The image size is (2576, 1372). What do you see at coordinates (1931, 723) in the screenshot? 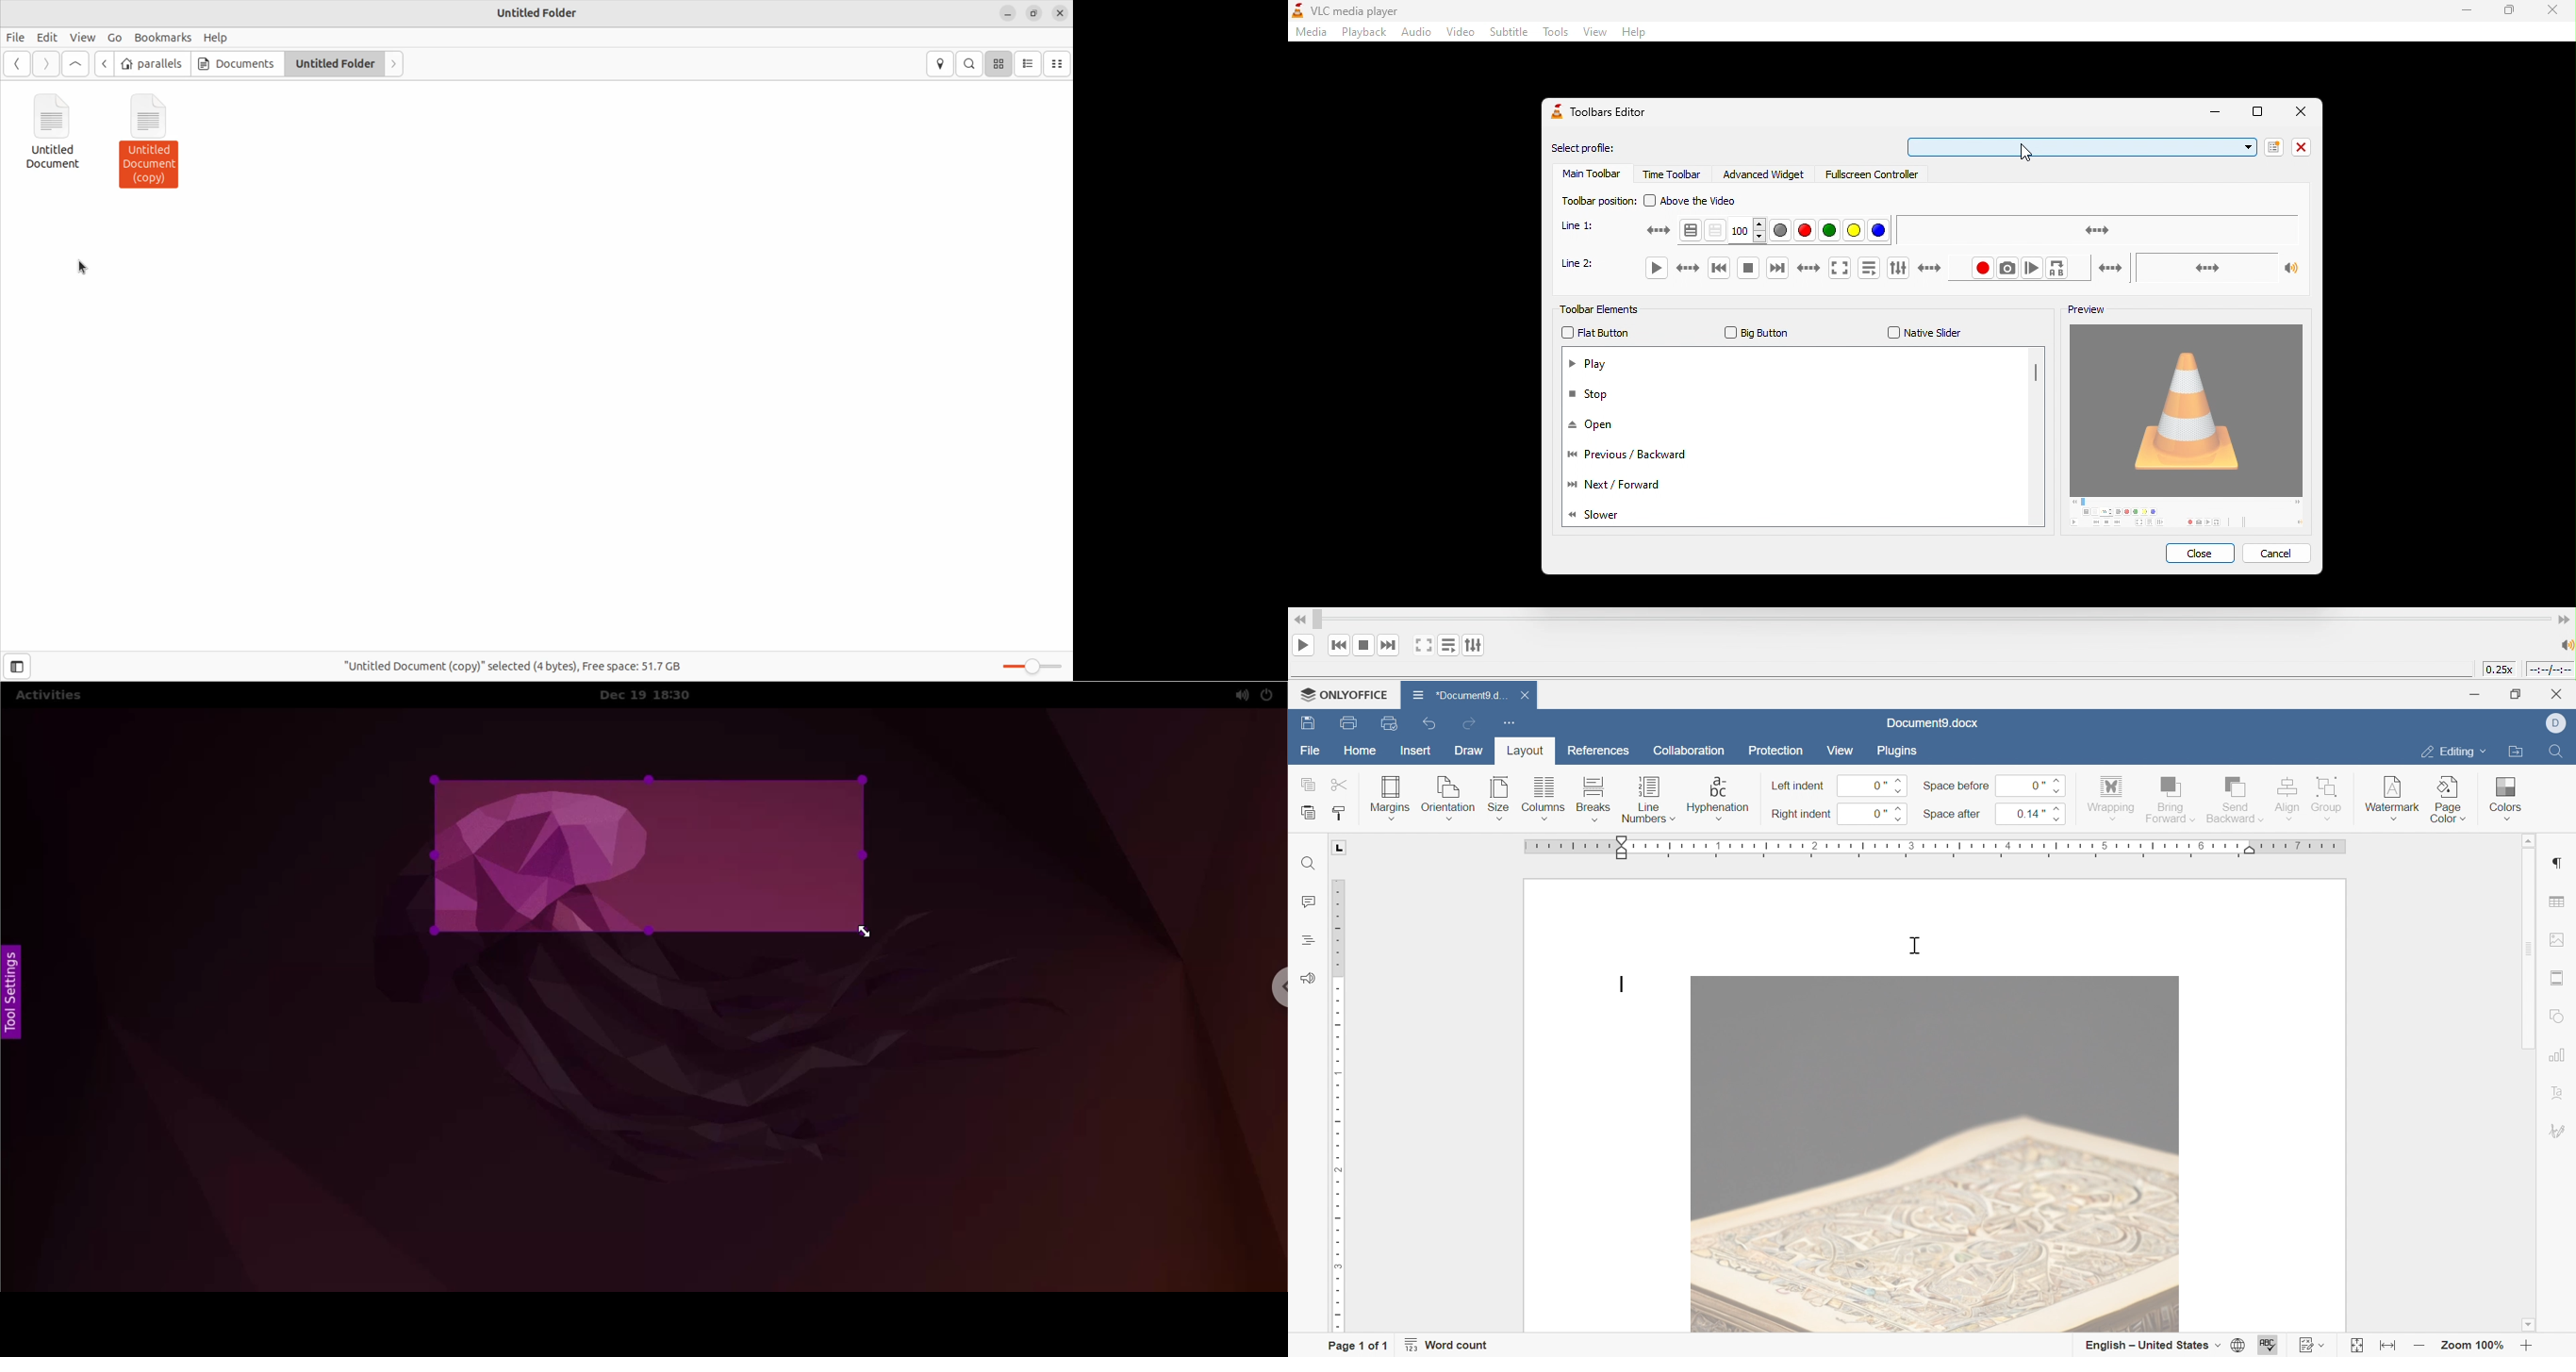
I see `document name` at bounding box center [1931, 723].